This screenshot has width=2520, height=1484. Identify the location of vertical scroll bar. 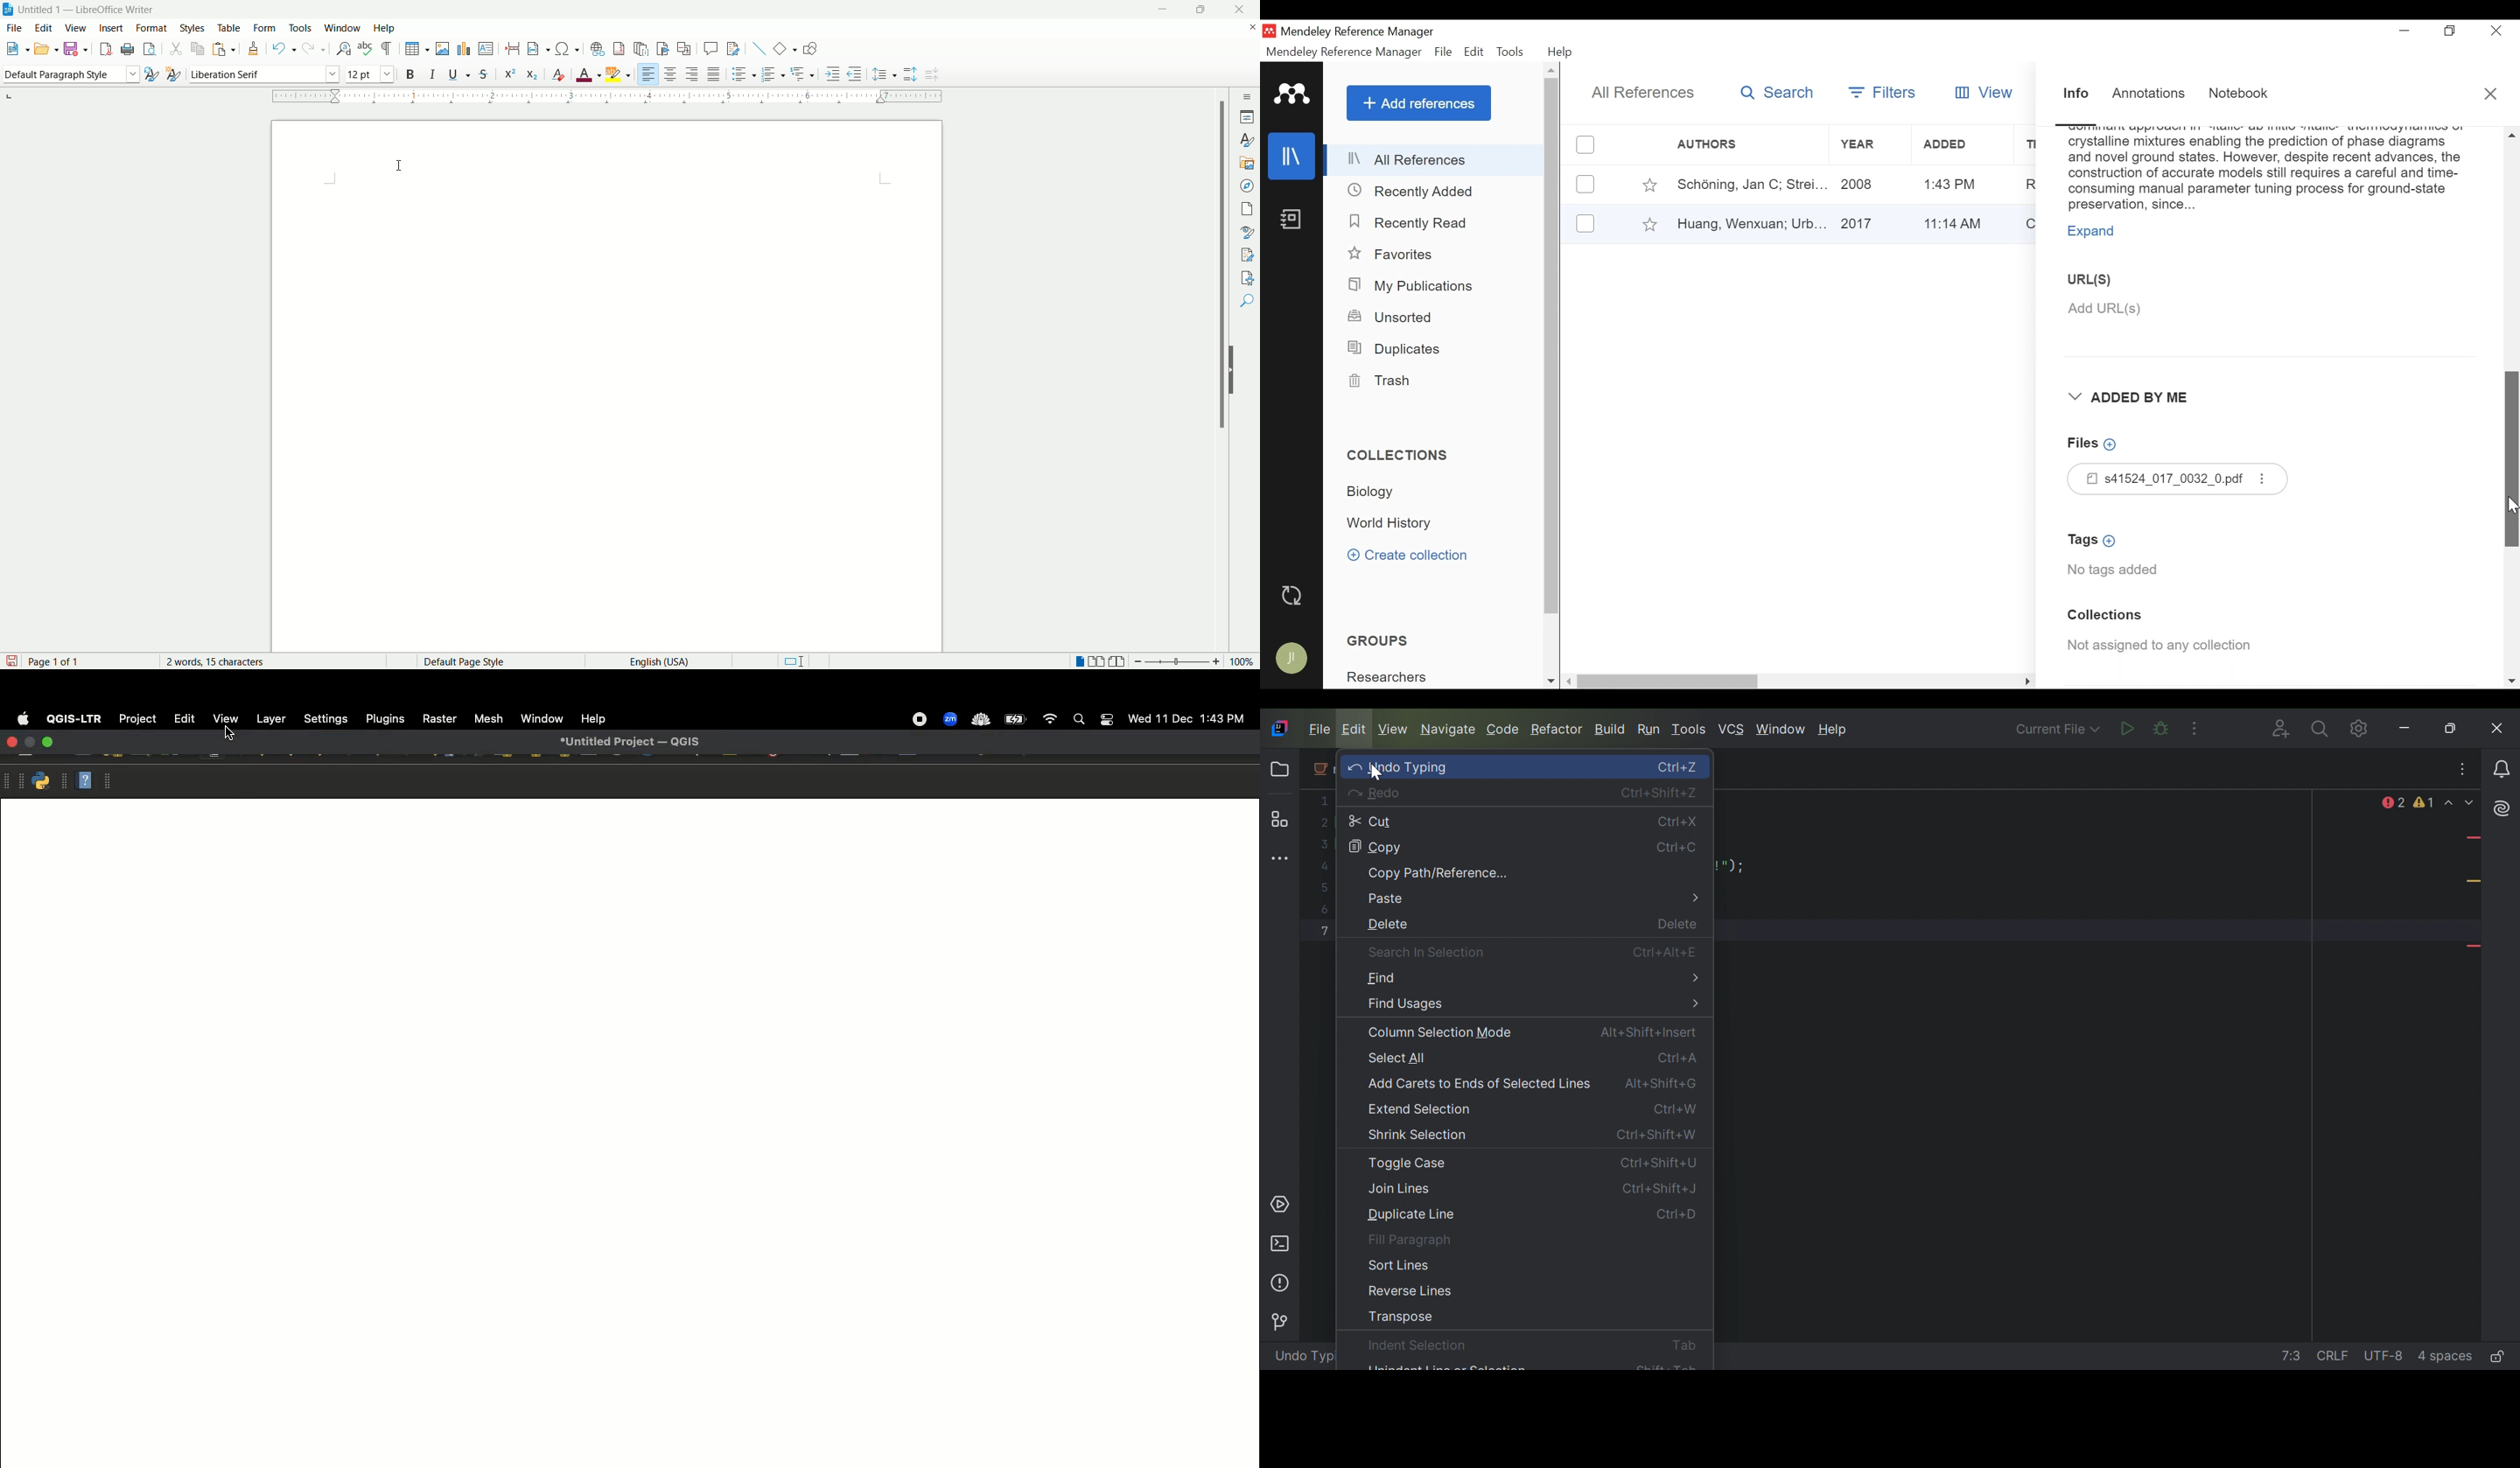
(1217, 372).